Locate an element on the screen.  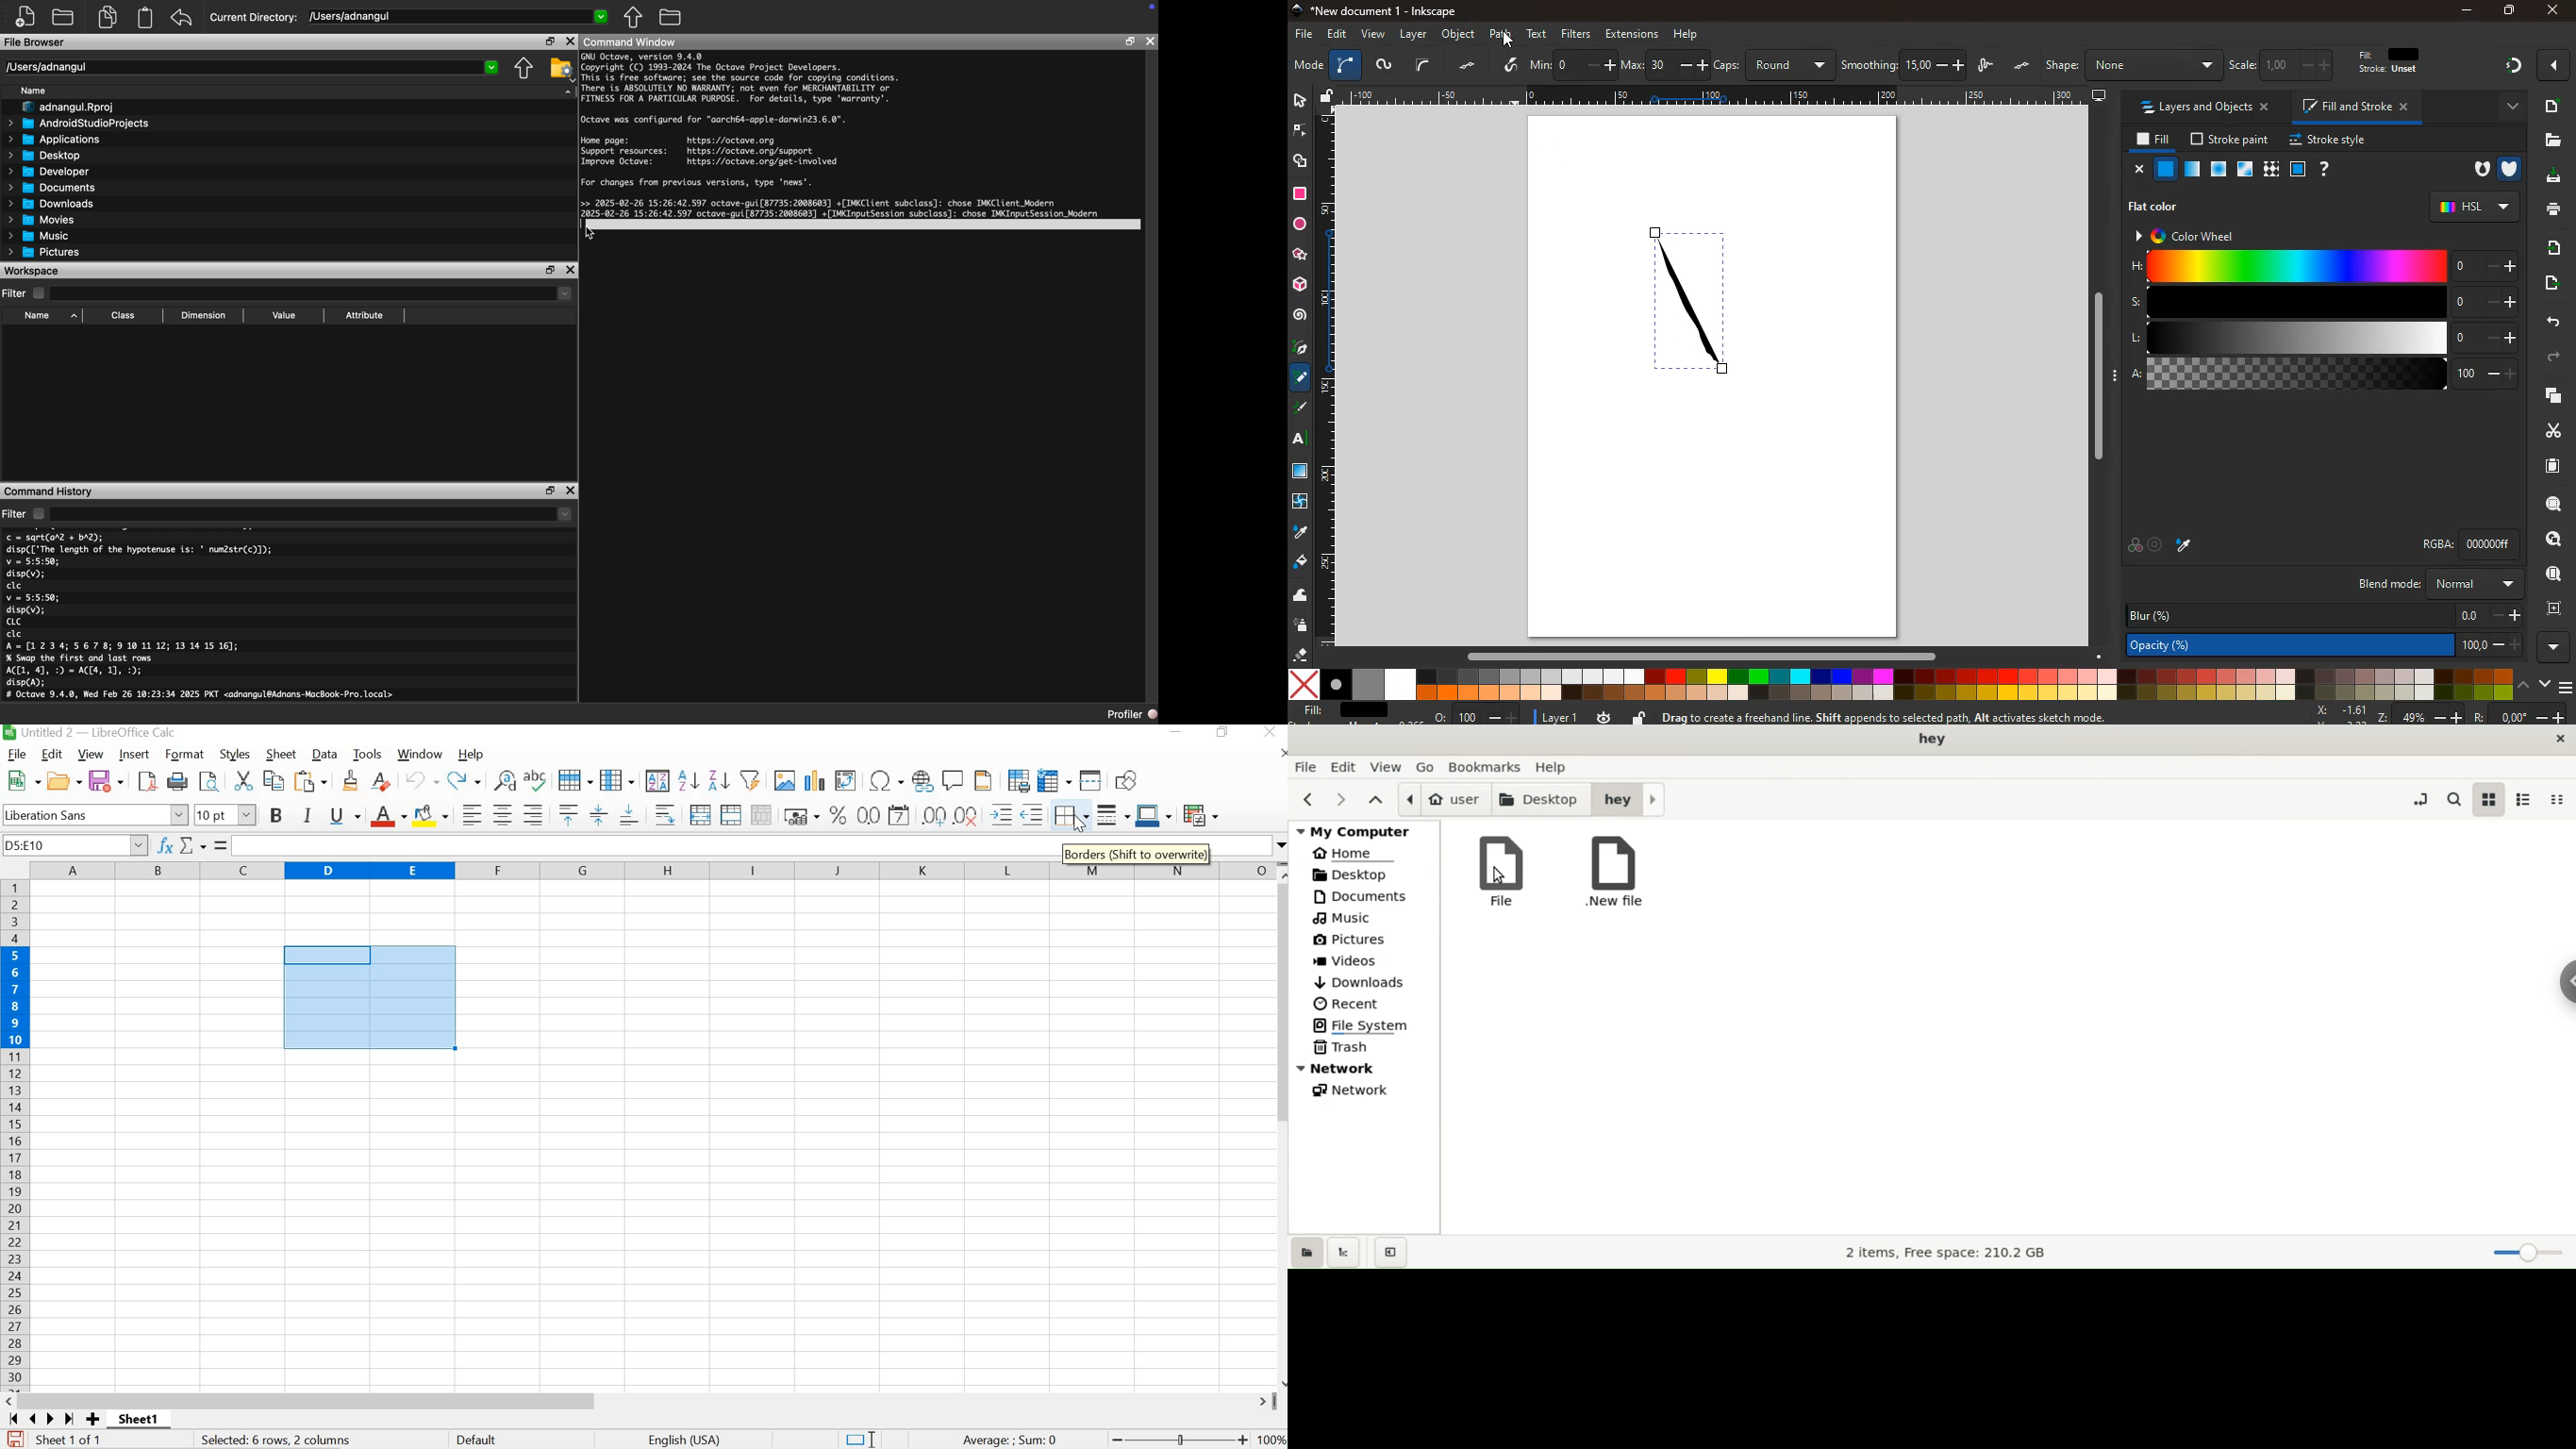
Profiler is located at coordinates (1133, 715).